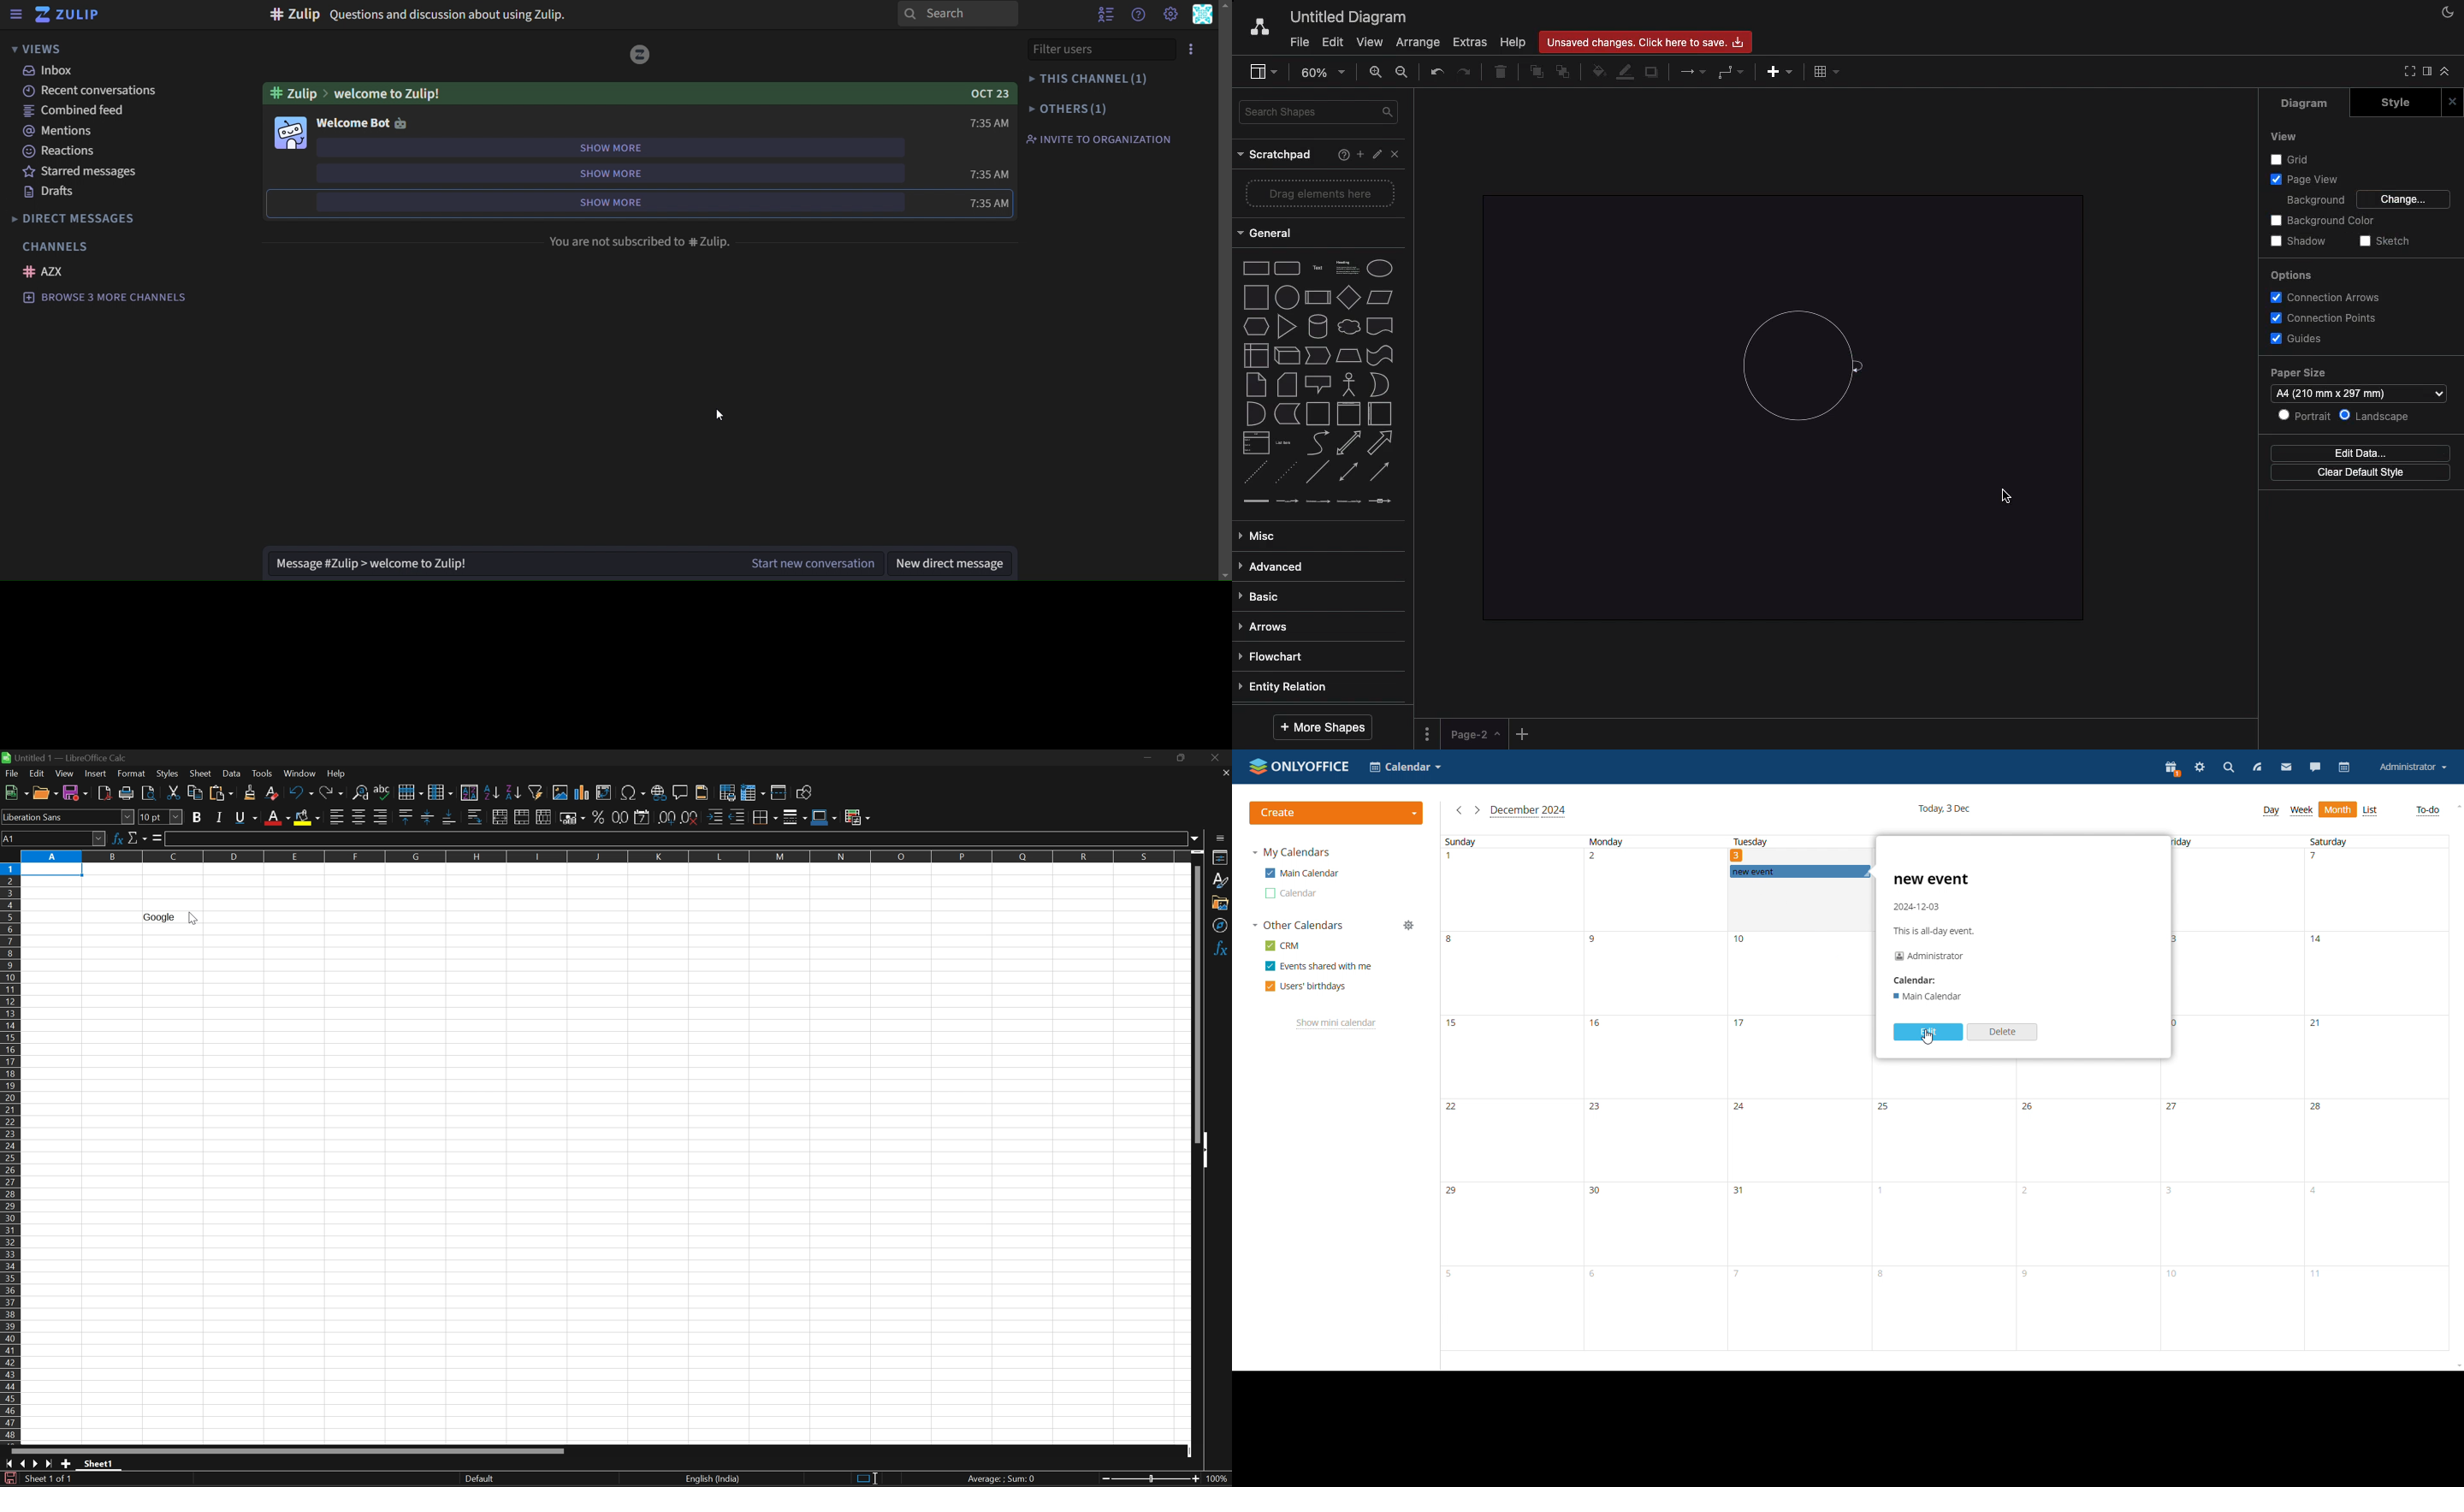  I want to click on present, so click(2173, 769).